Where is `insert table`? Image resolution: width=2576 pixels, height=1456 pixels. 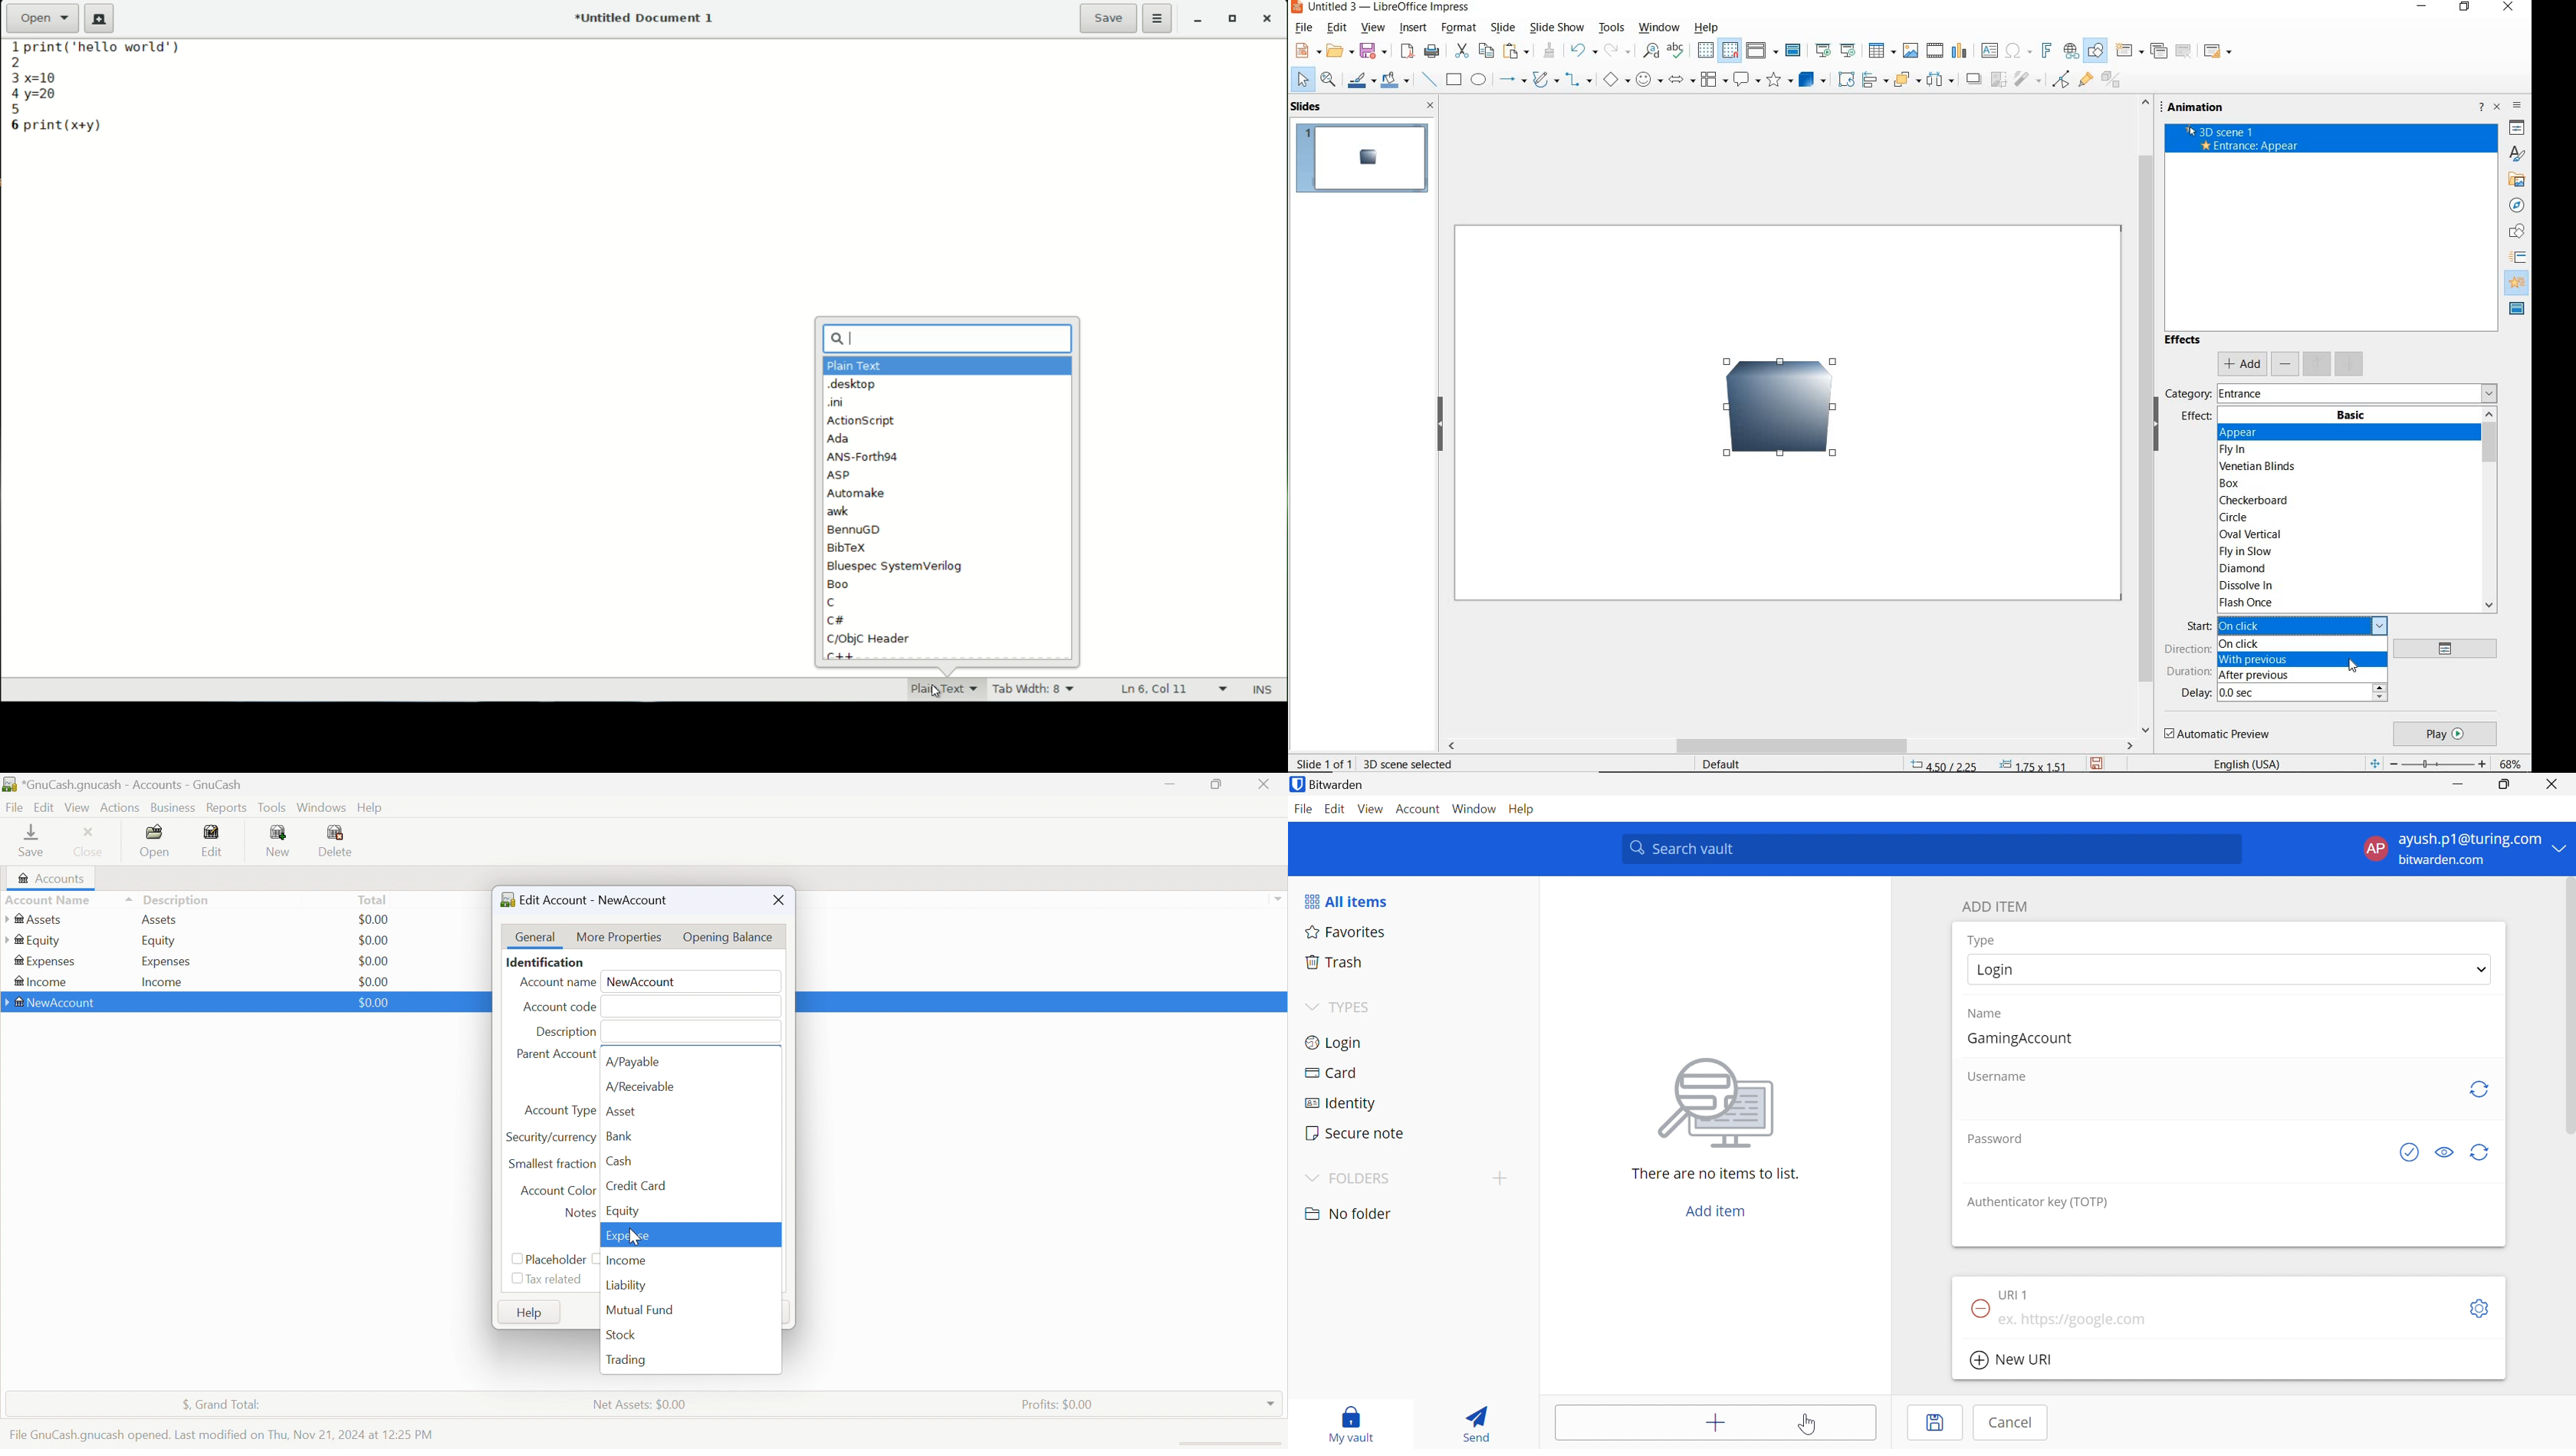
insert table is located at coordinates (1882, 50).